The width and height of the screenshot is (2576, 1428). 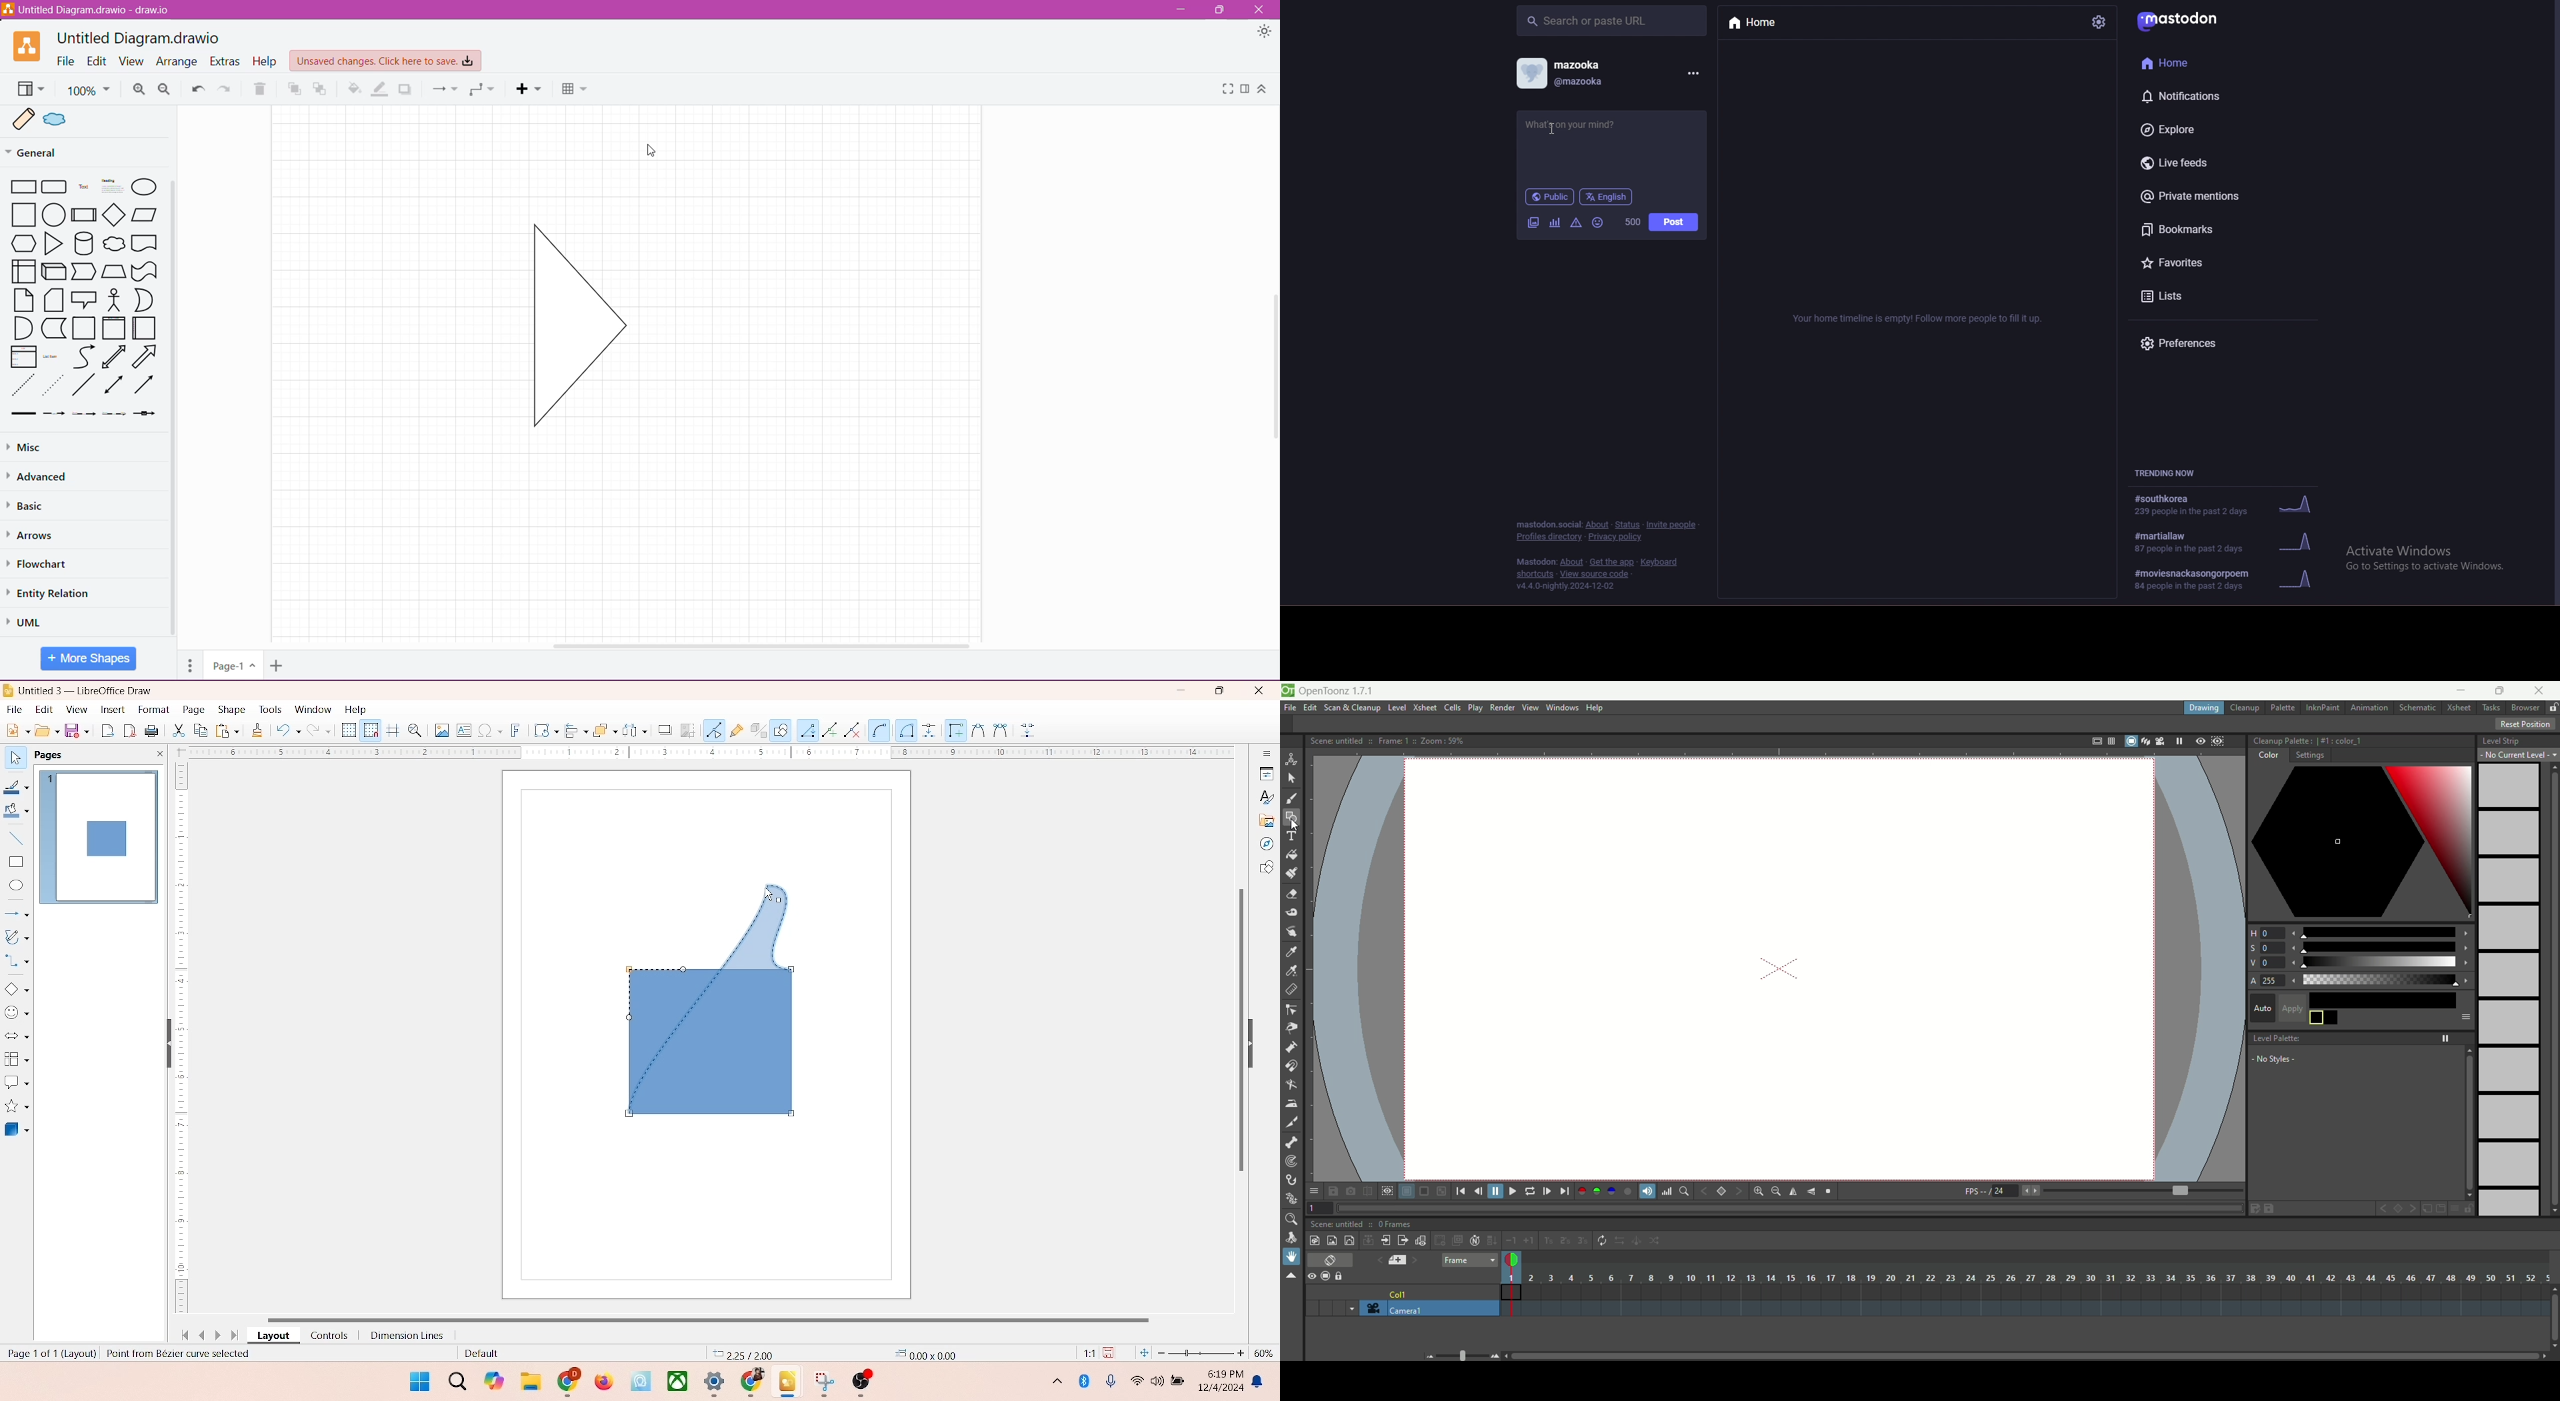 What do you see at coordinates (530, 1379) in the screenshot?
I see `folders` at bounding box center [530, 1379].